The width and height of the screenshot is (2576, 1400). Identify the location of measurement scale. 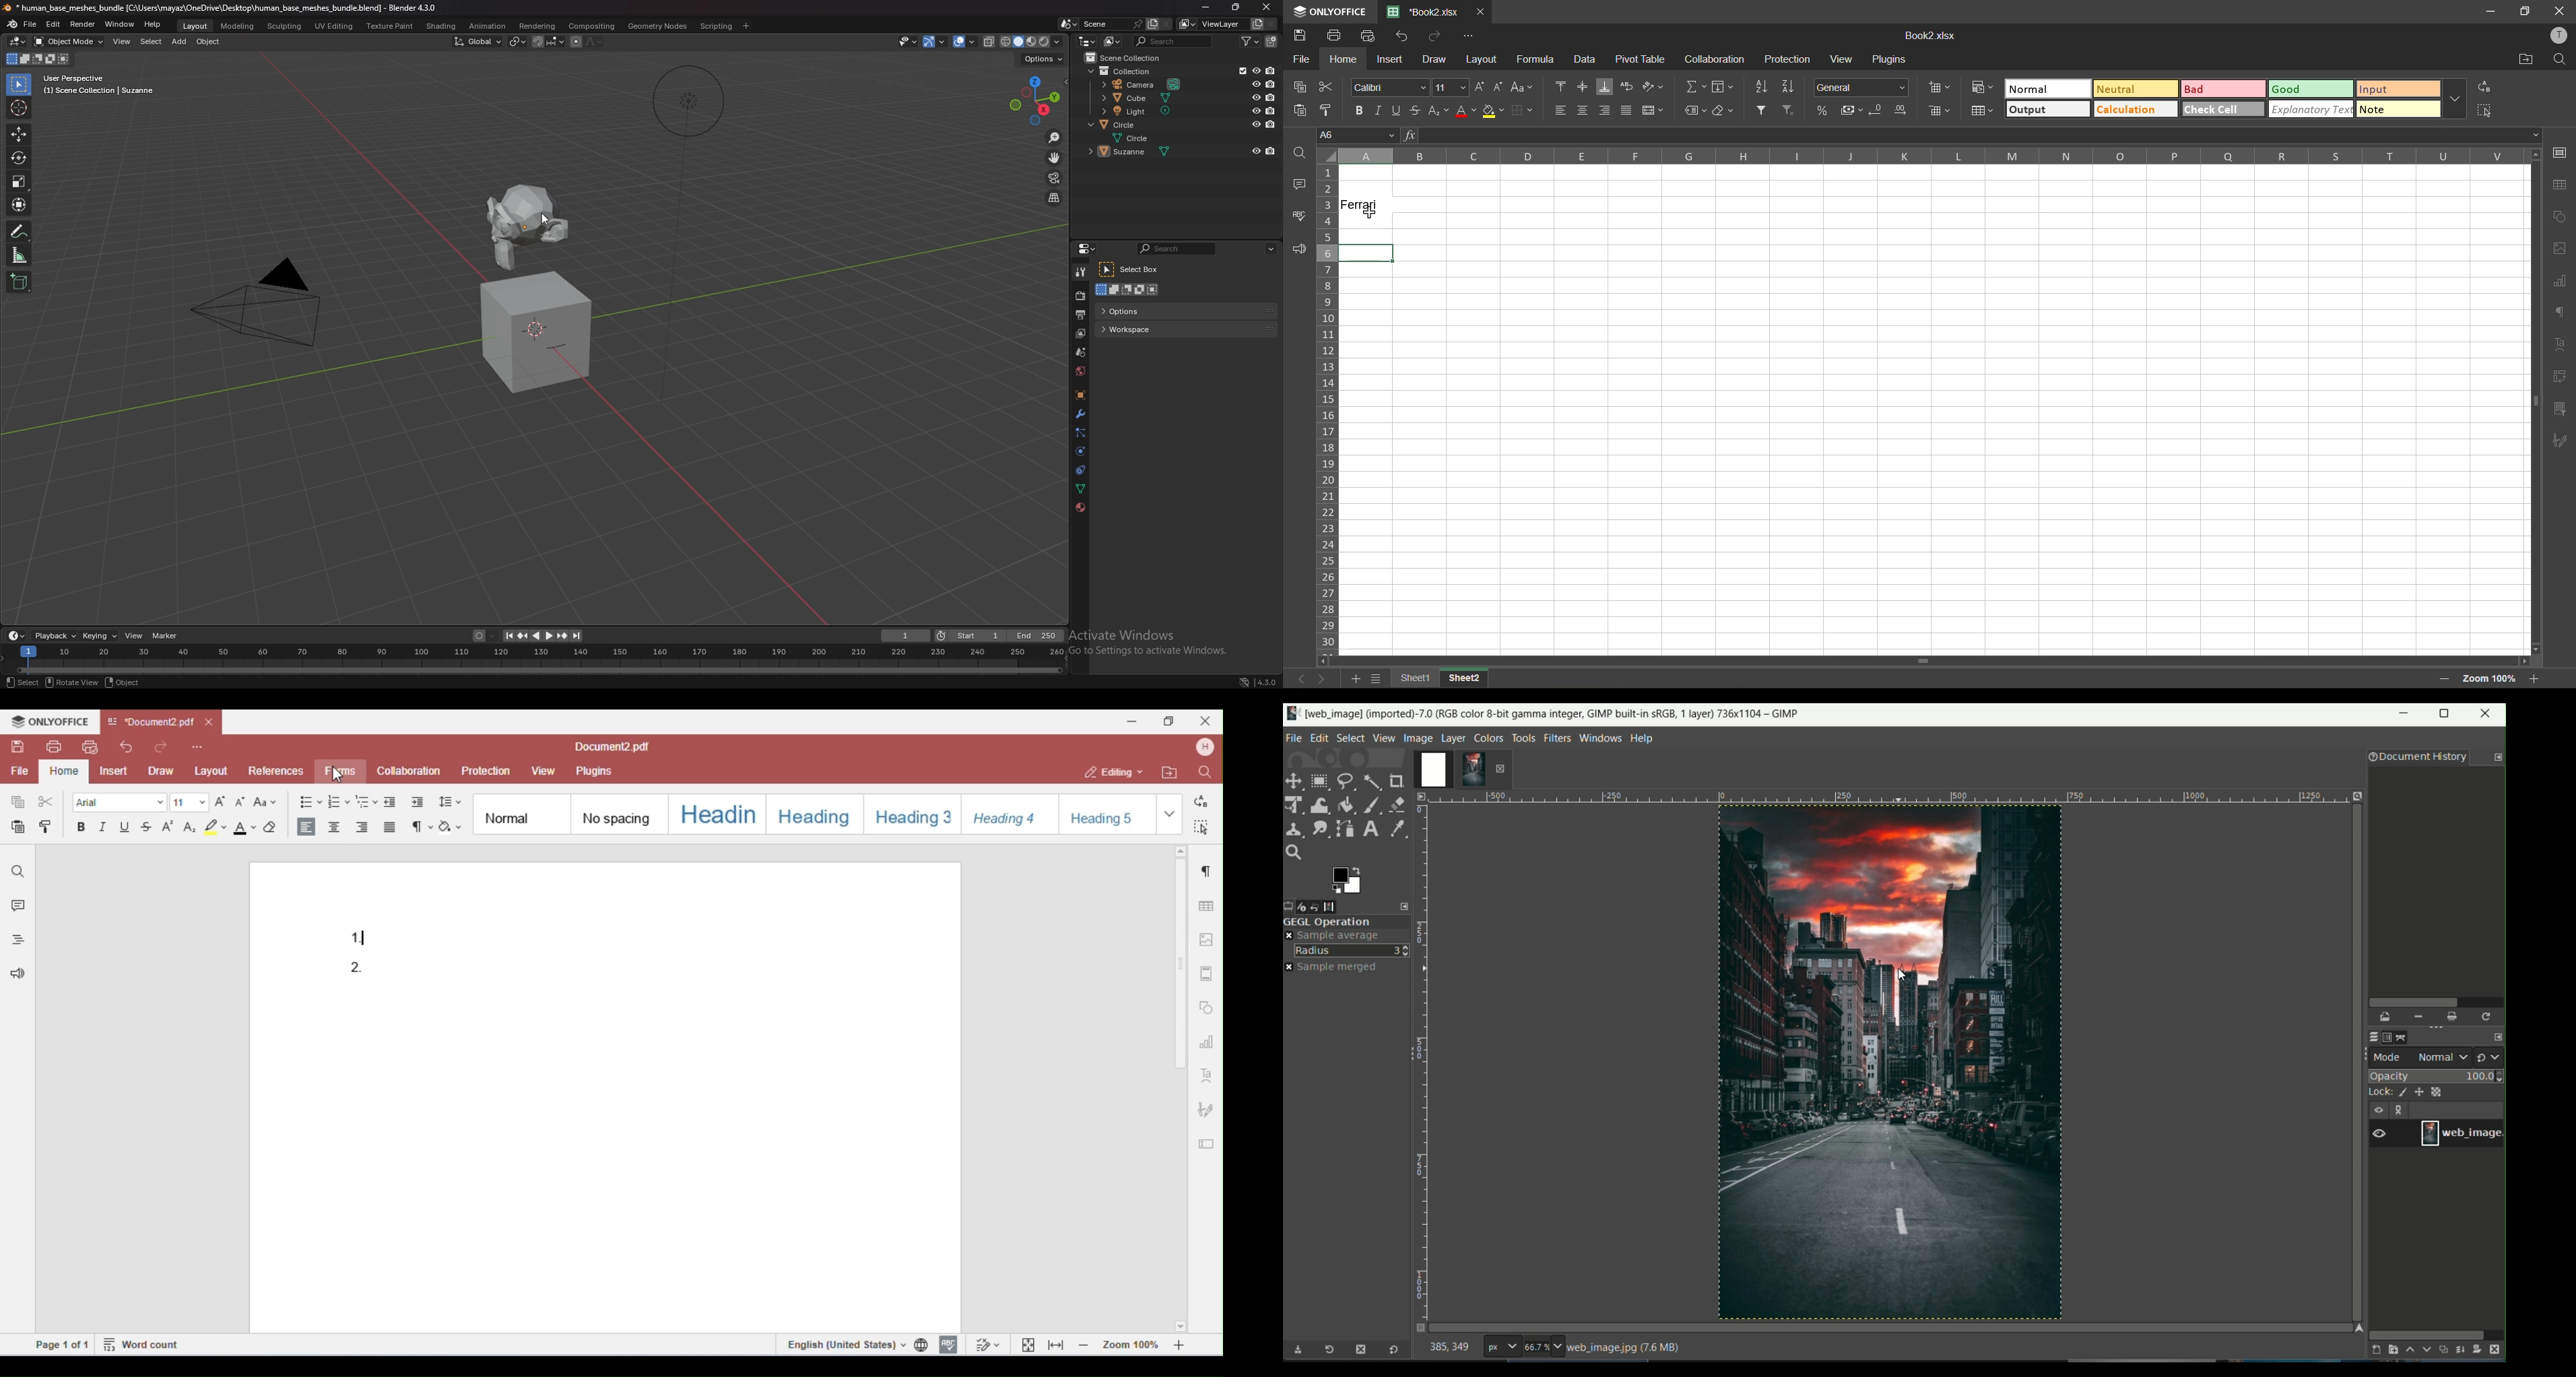
(1502, 1348).